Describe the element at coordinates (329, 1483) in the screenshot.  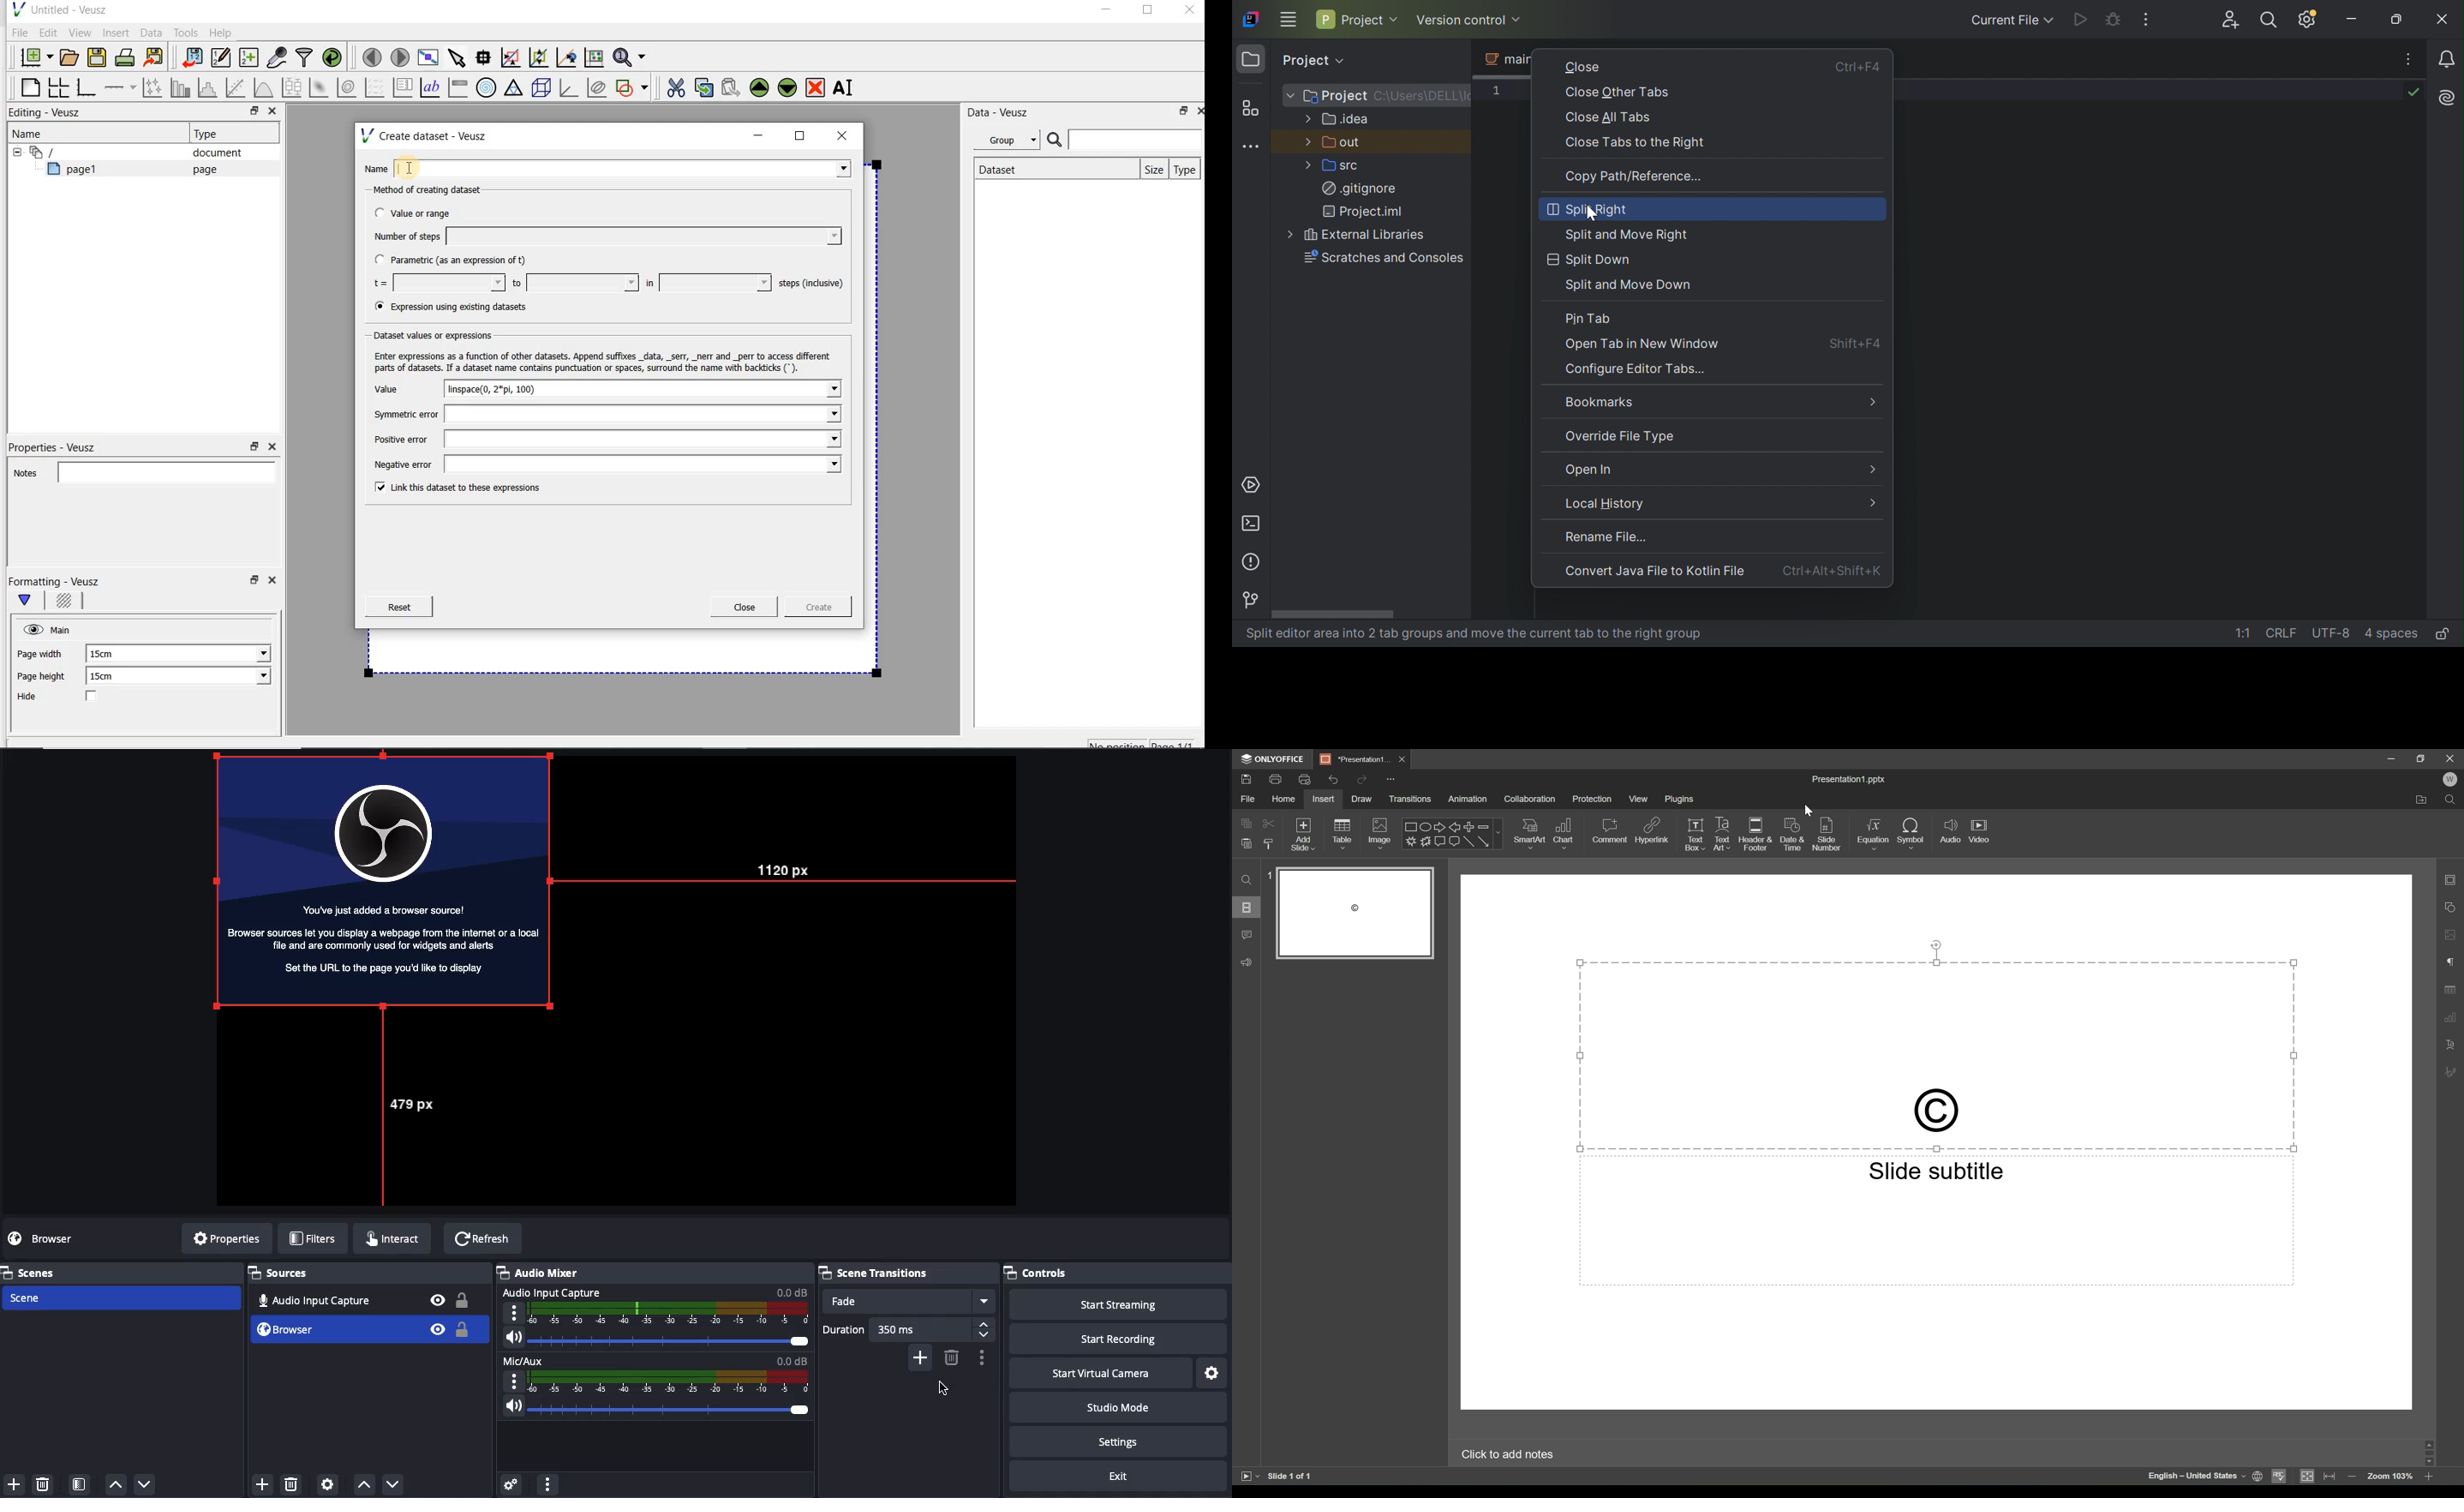
I see `Source preferences` at that location.